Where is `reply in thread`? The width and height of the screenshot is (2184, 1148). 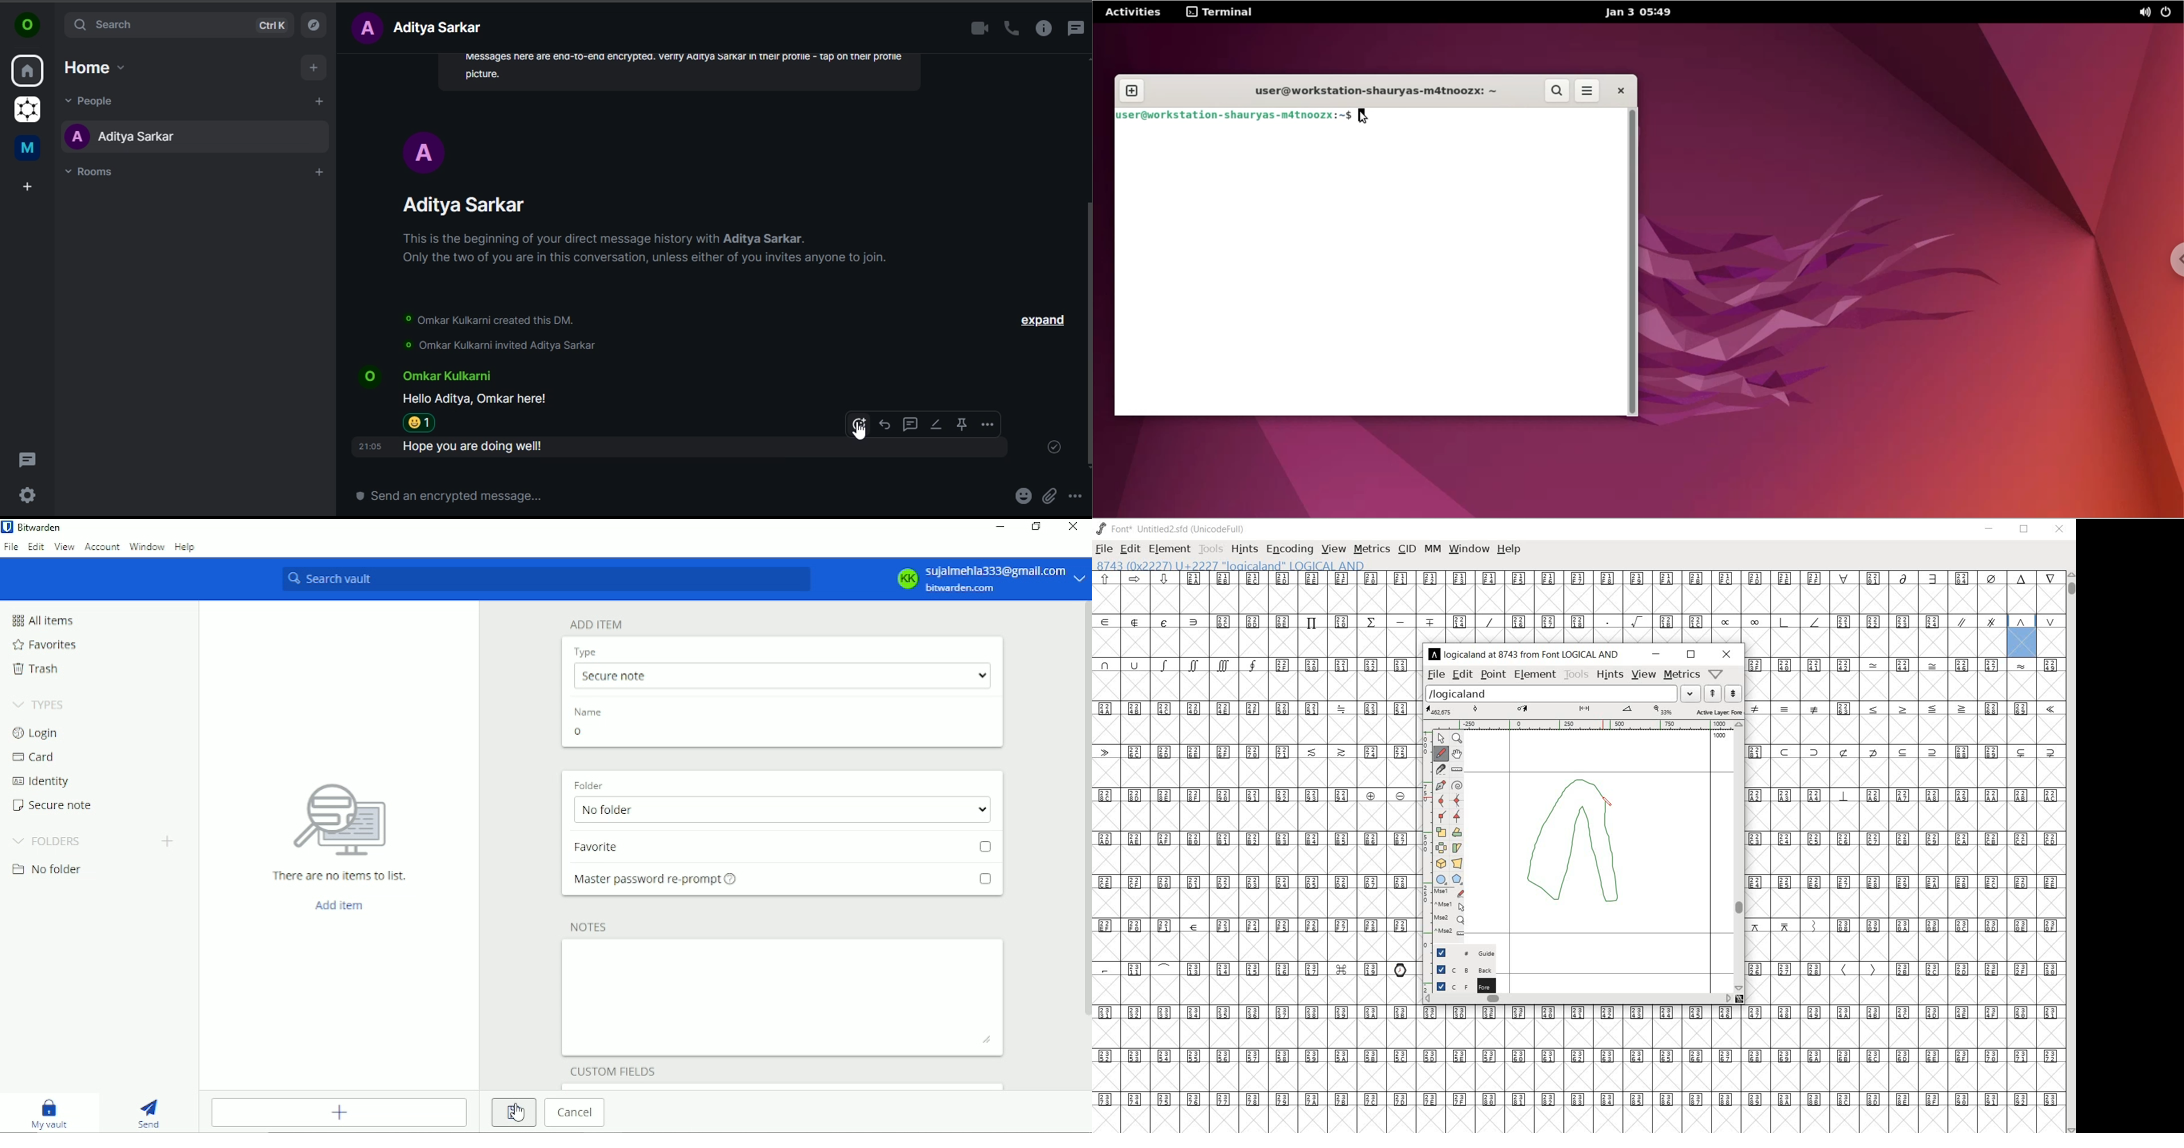 reply in thread is located at coordinates (909, 423).